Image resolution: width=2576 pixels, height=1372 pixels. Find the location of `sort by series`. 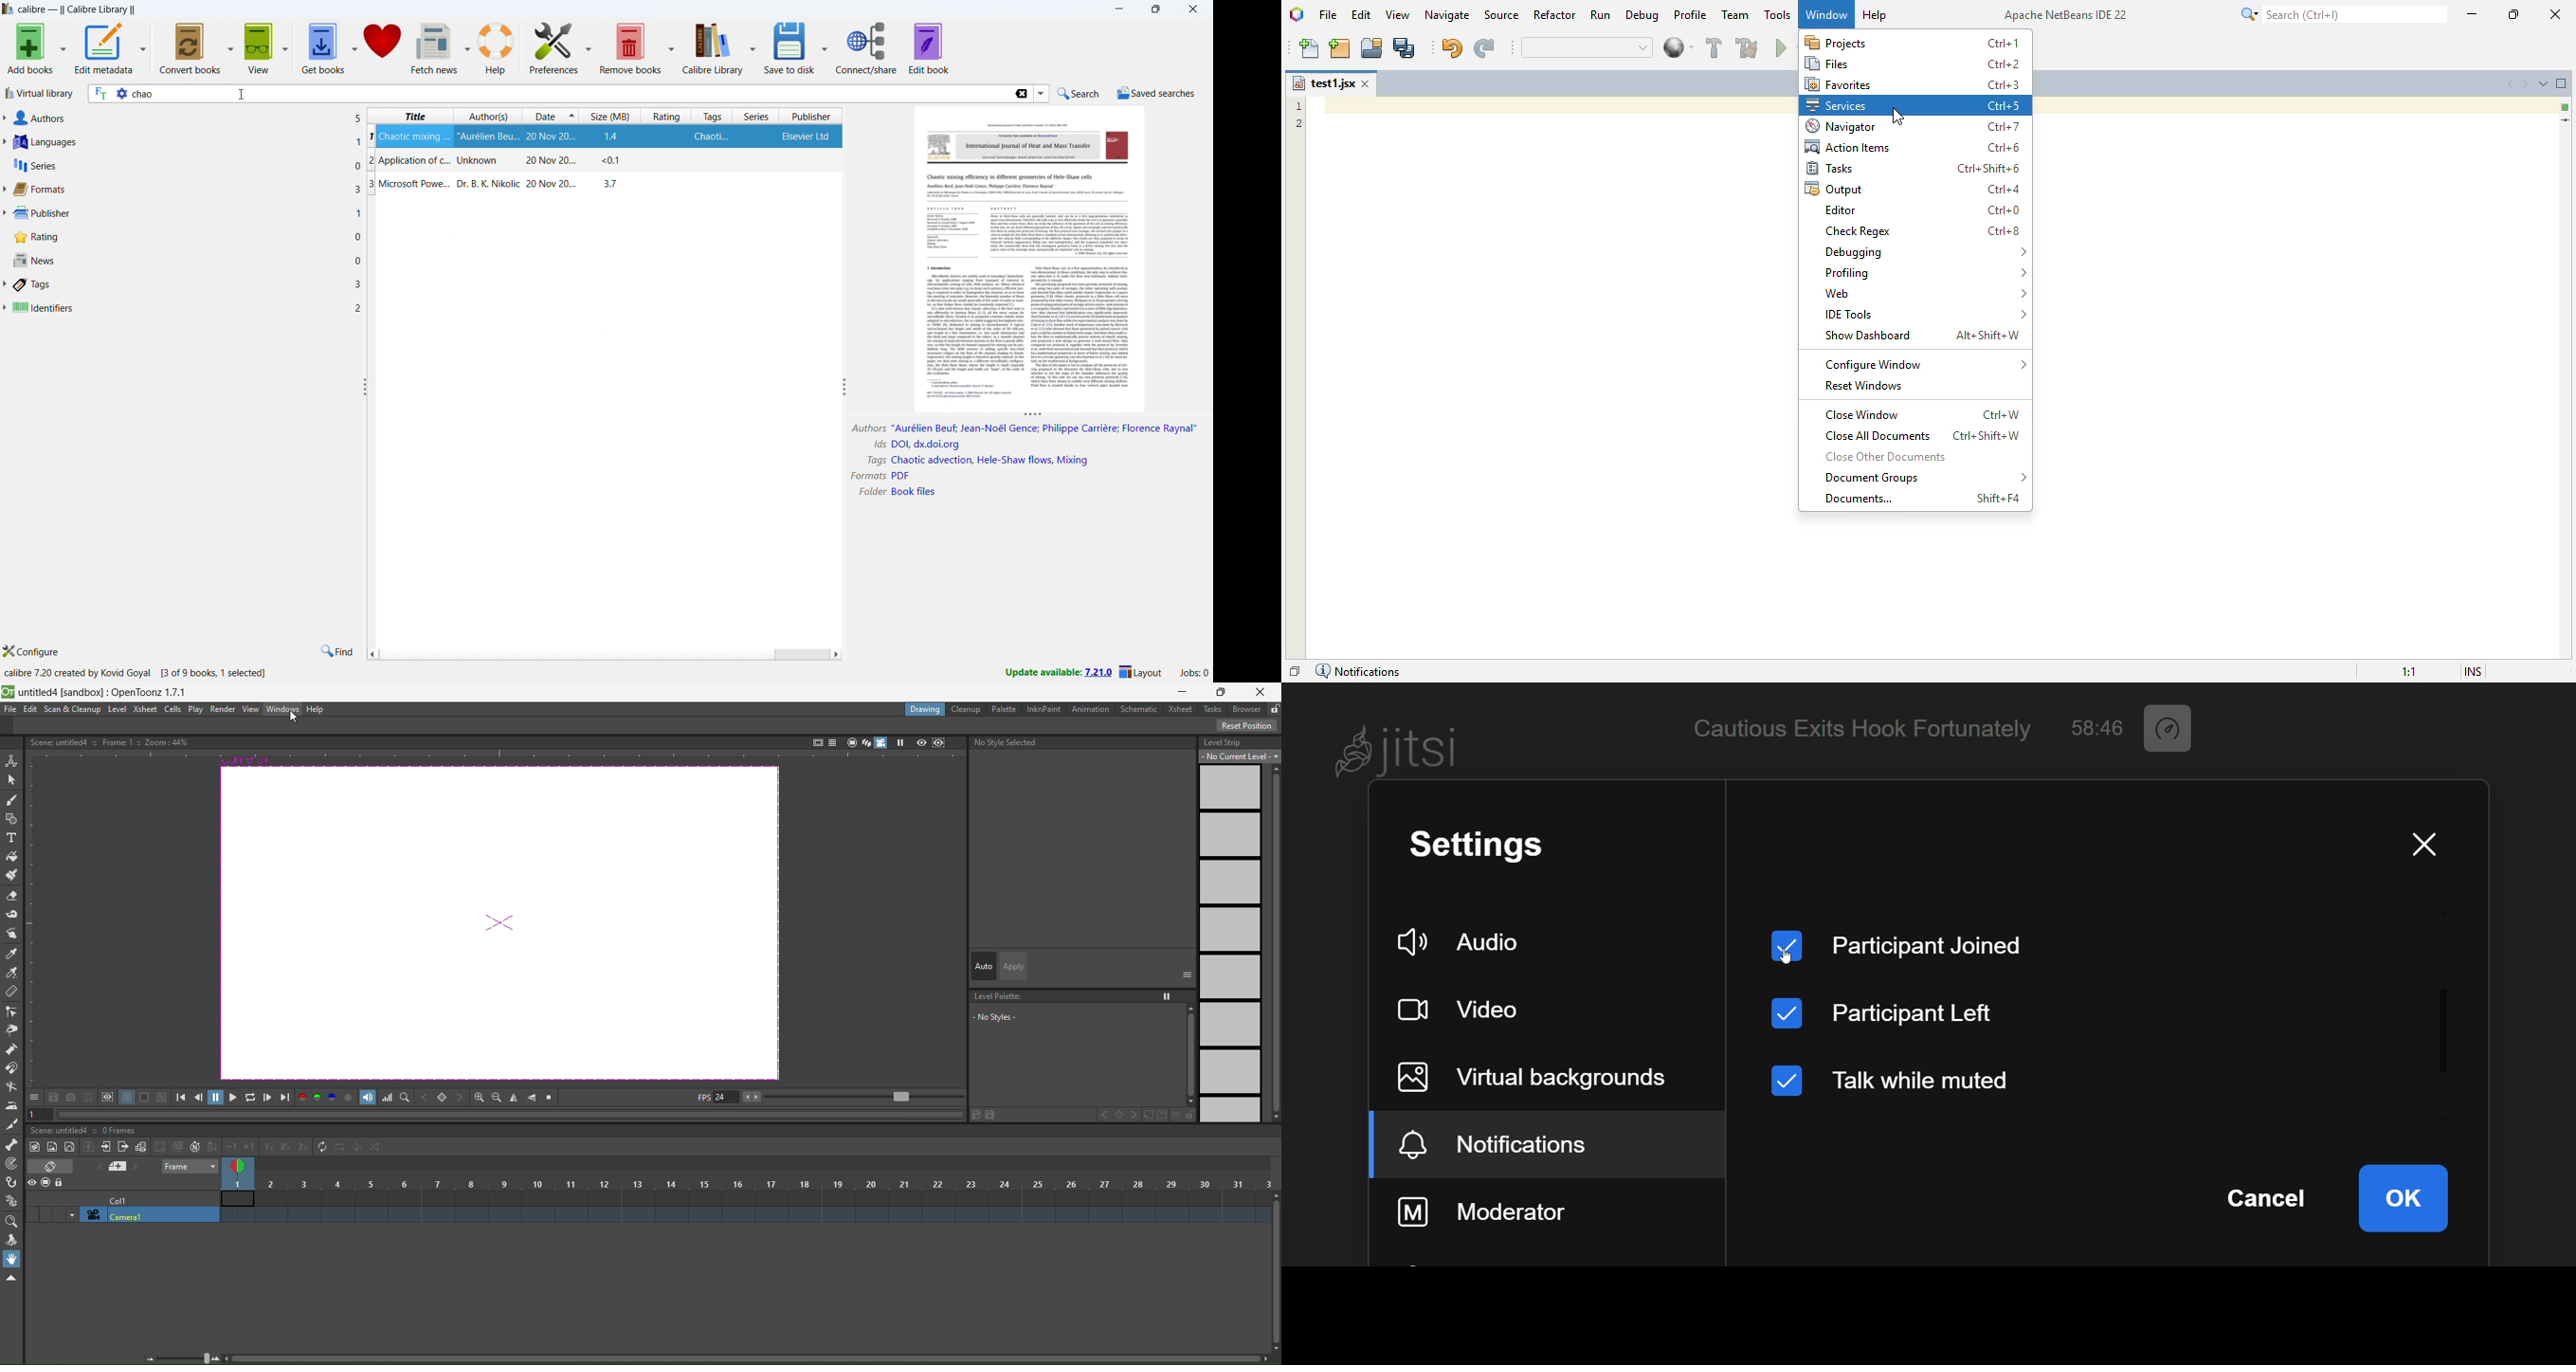

sort by series is located at coordinates (758, 116).